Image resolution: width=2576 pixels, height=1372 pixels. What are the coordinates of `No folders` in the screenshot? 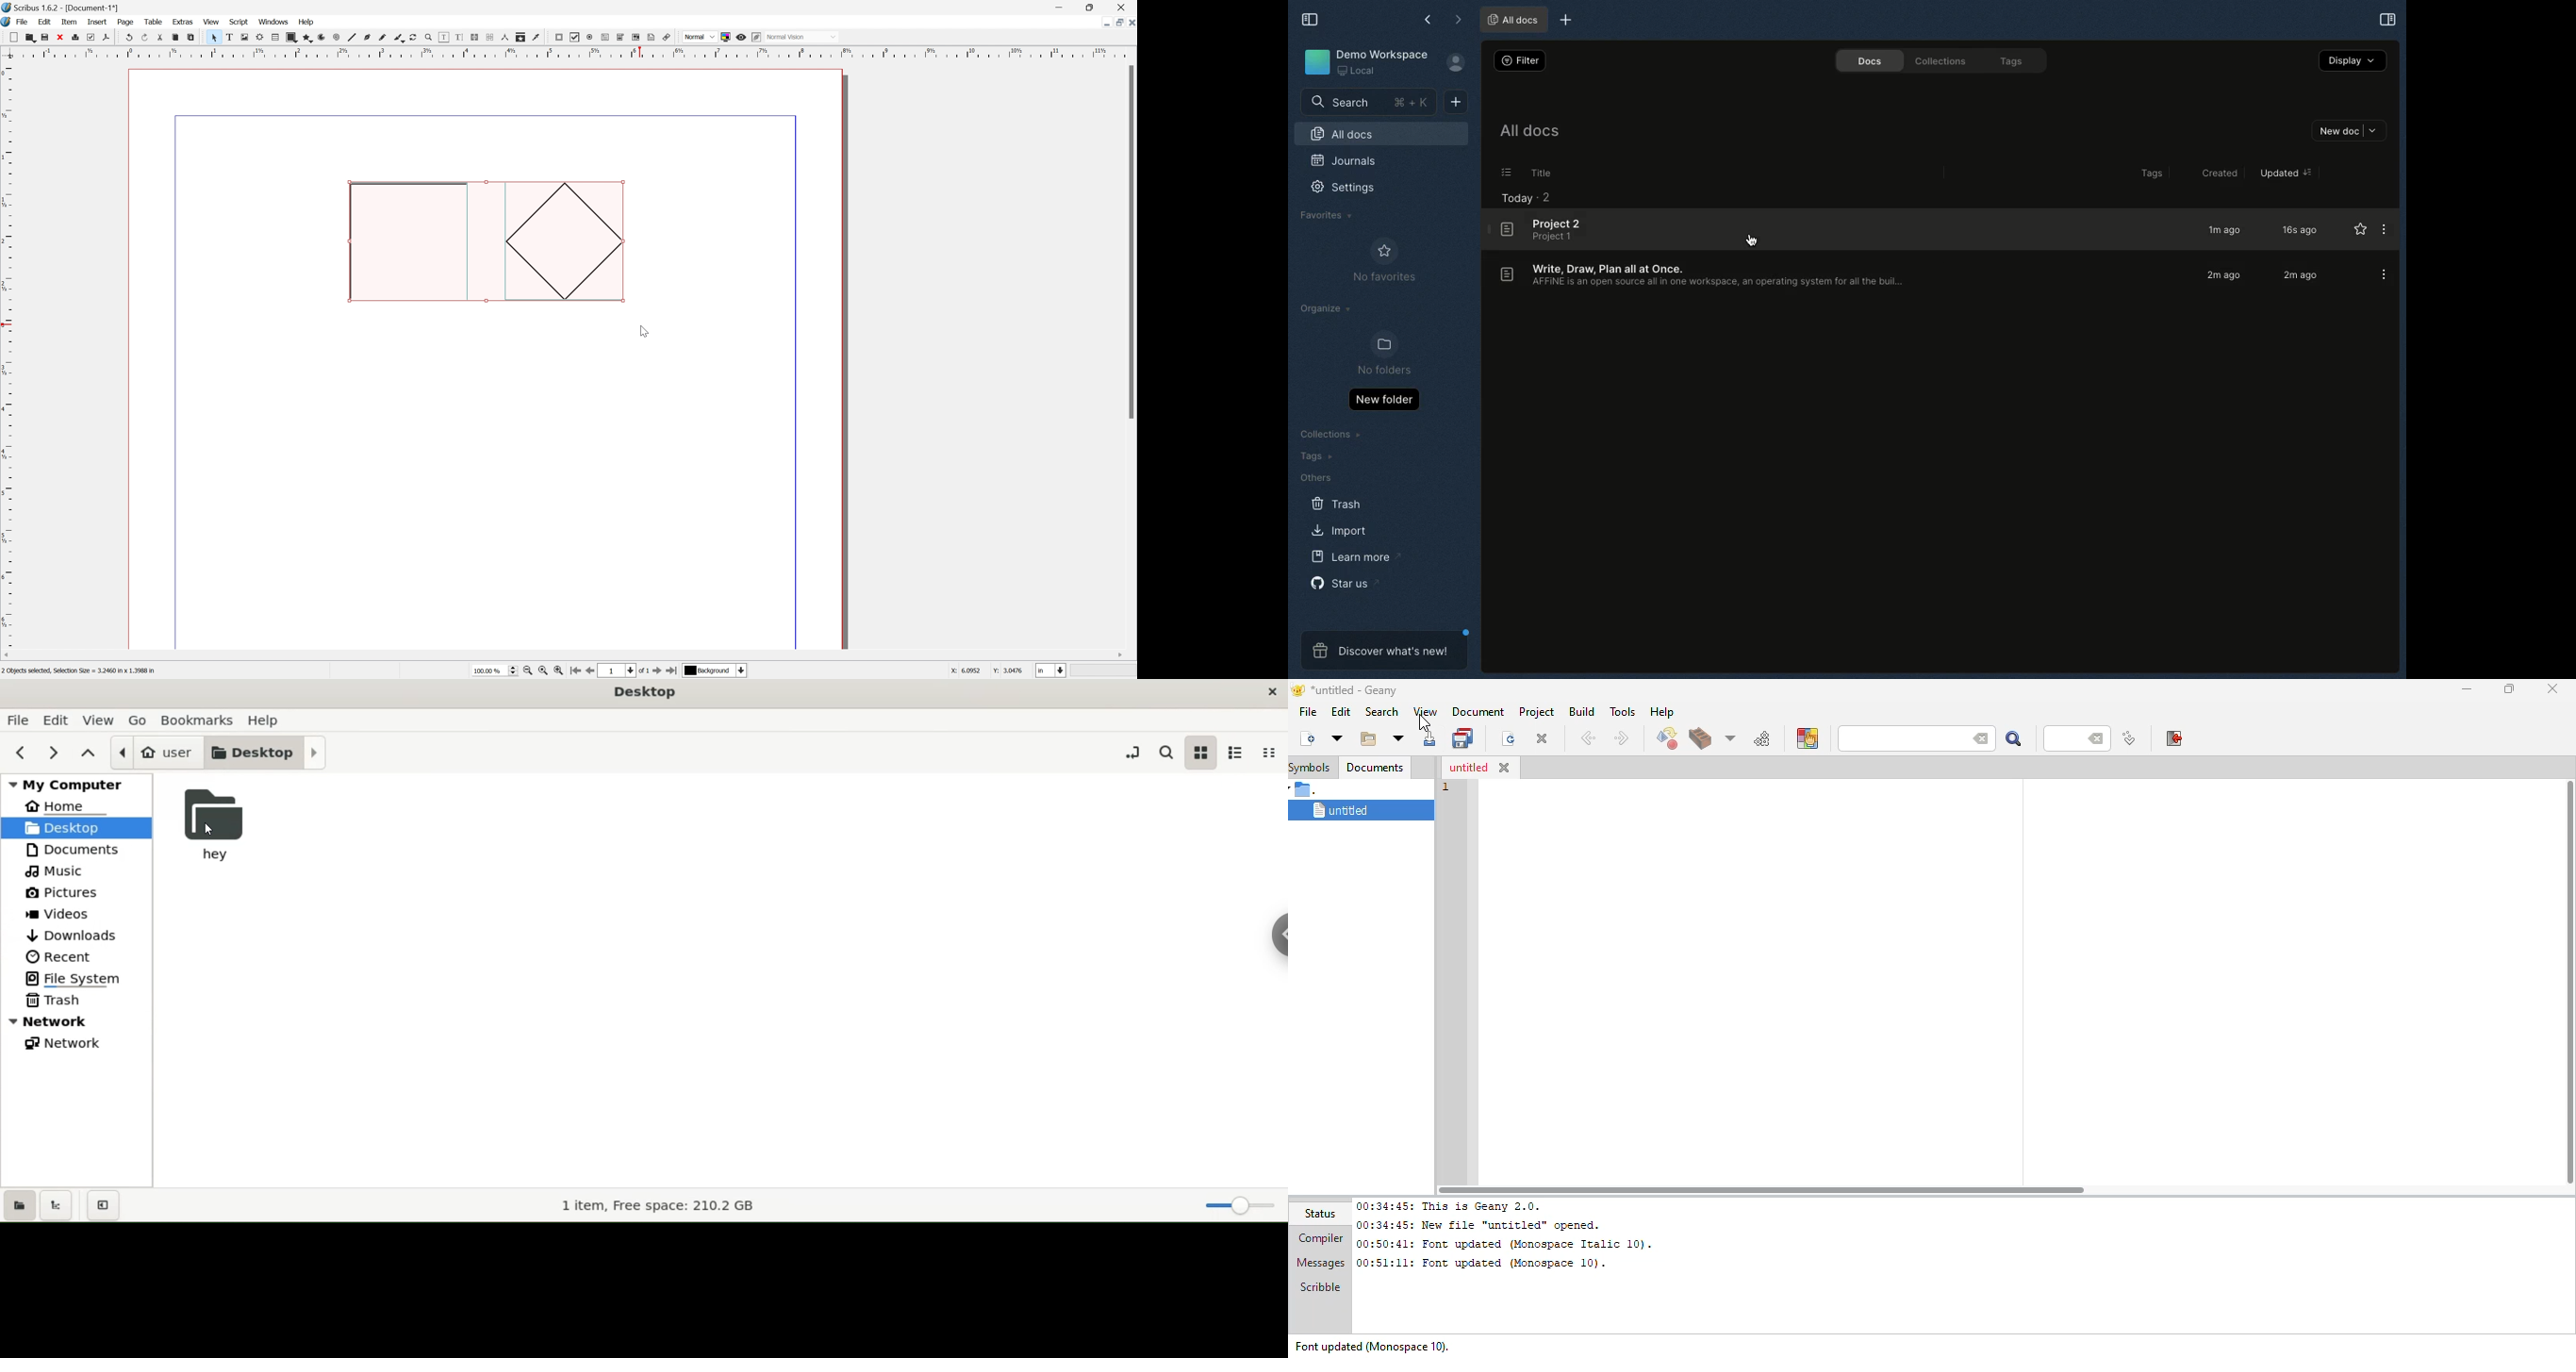 It's located at (1385, 353).